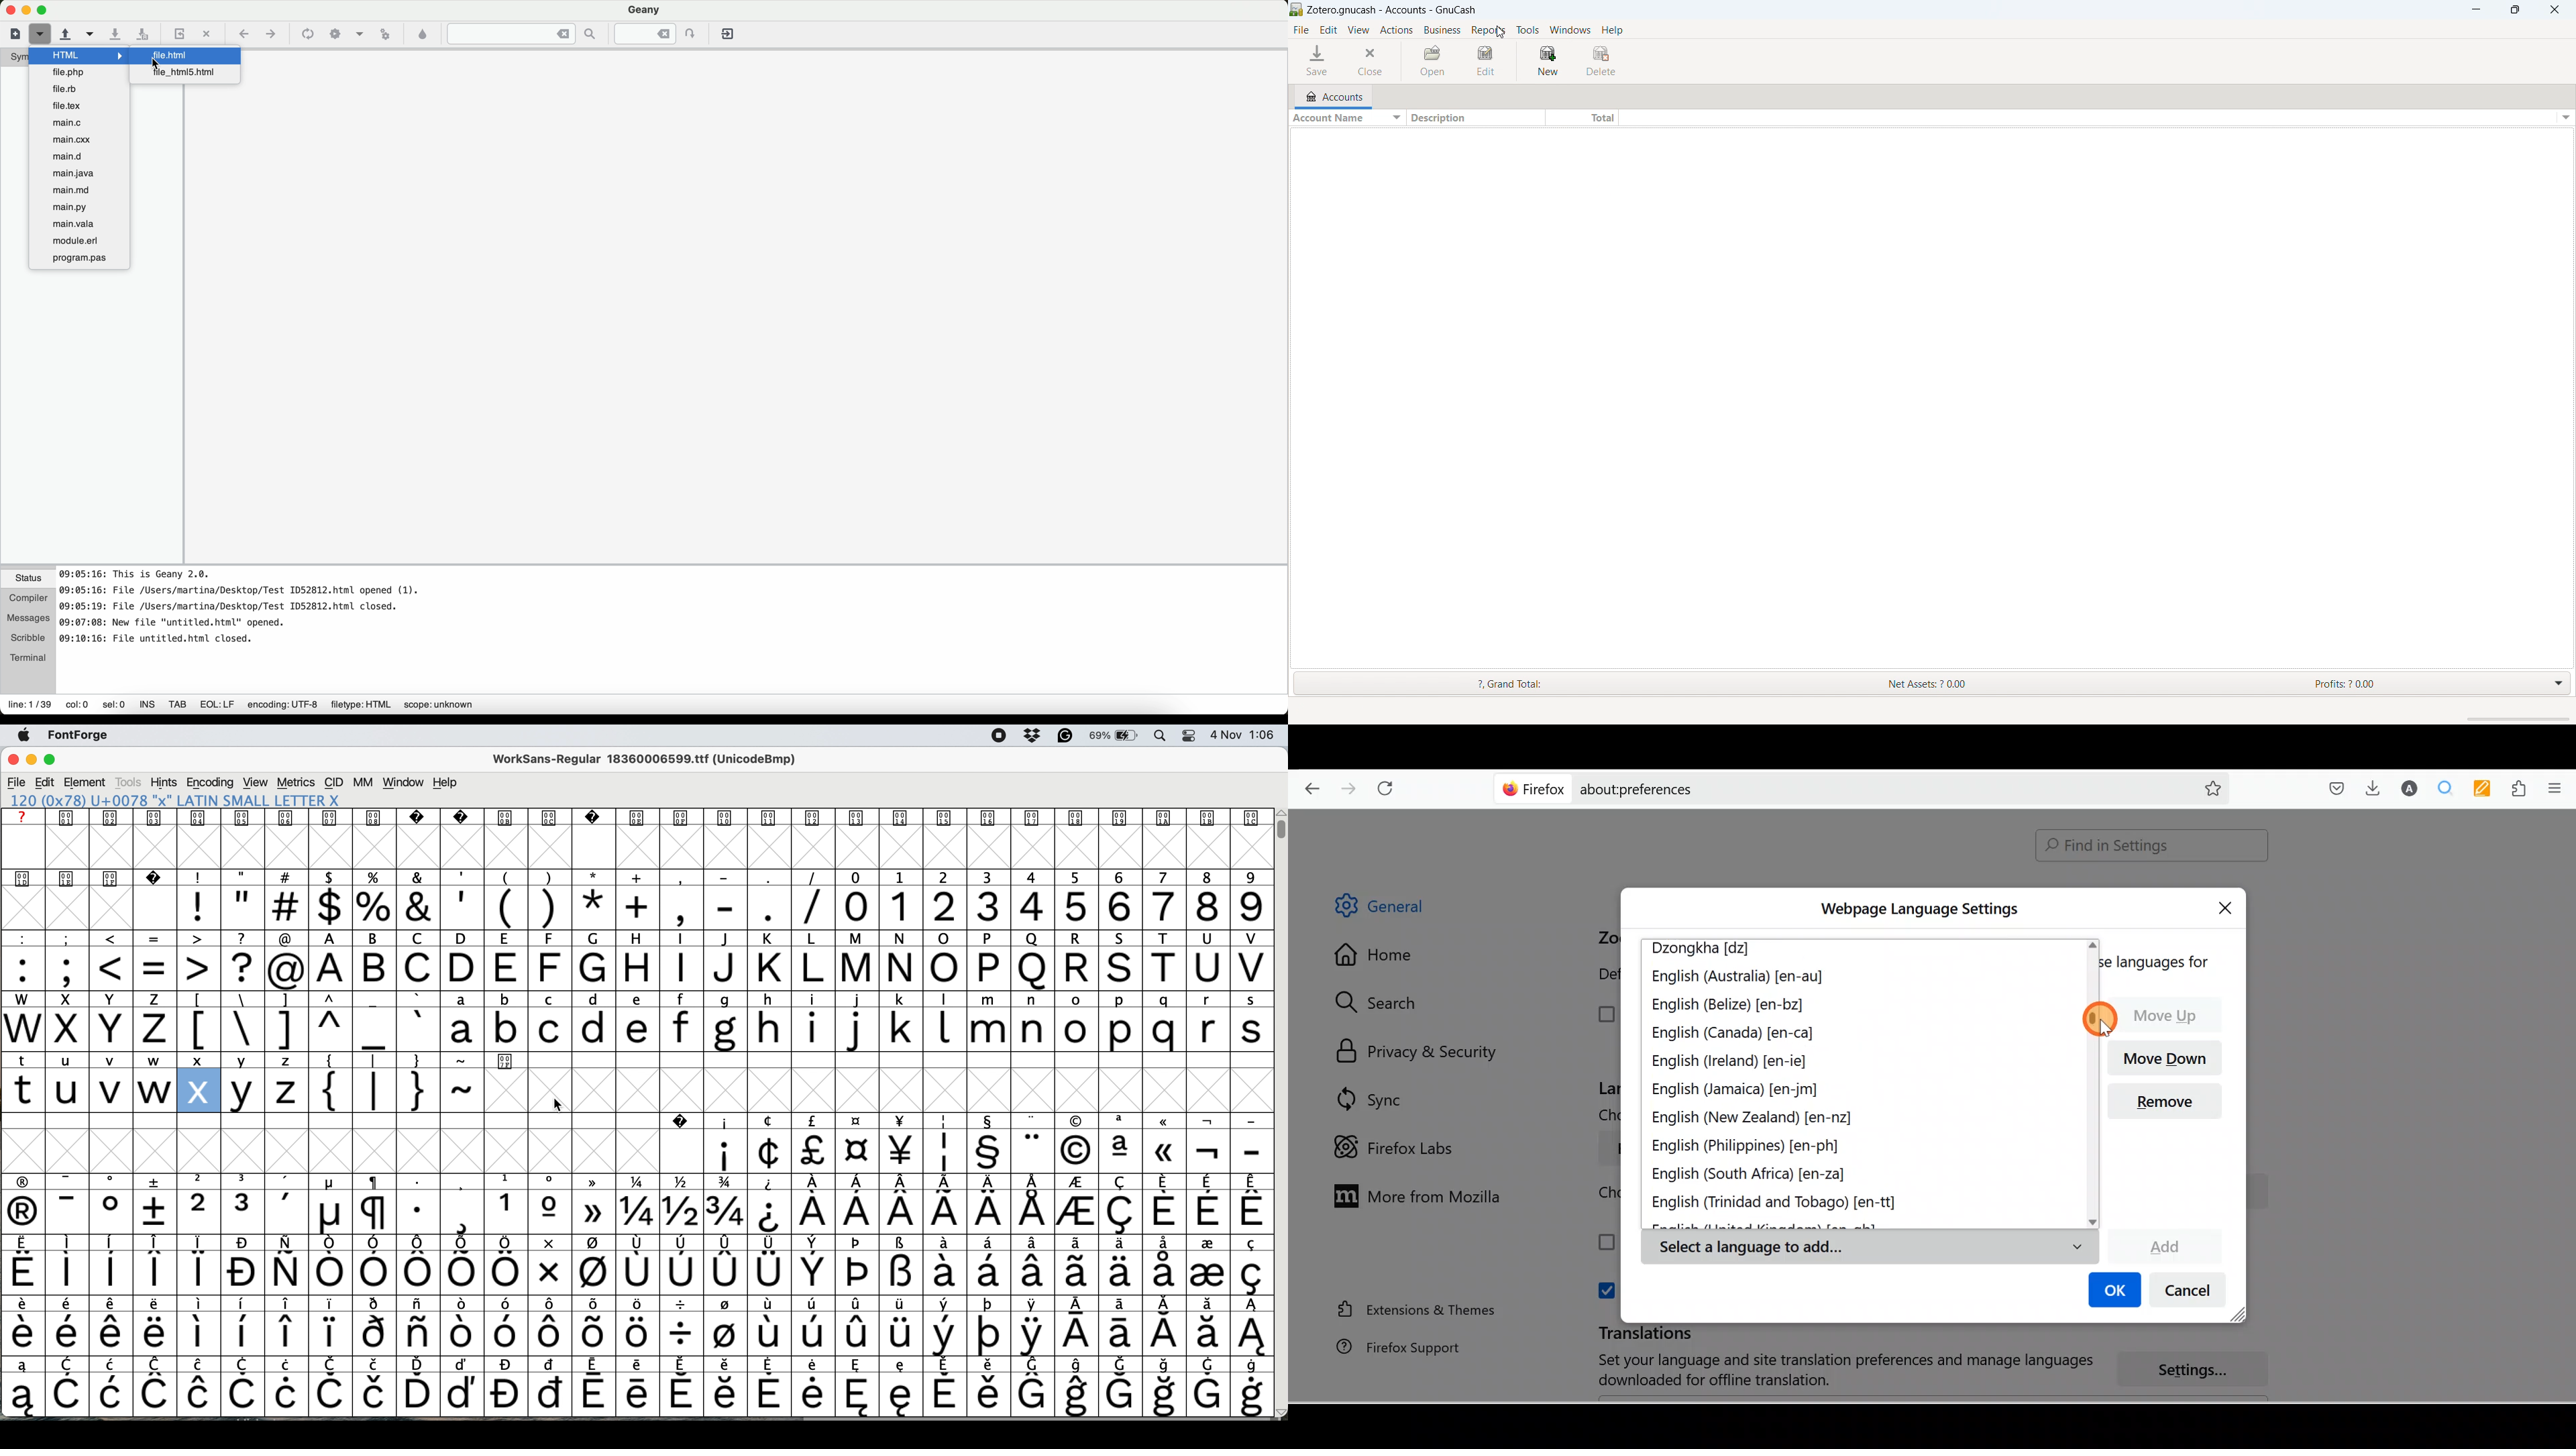 The image size is (2576, 1456). Describe the element at coordinates (1372, 1099) in the screenshot. I see `Sync` at that location.